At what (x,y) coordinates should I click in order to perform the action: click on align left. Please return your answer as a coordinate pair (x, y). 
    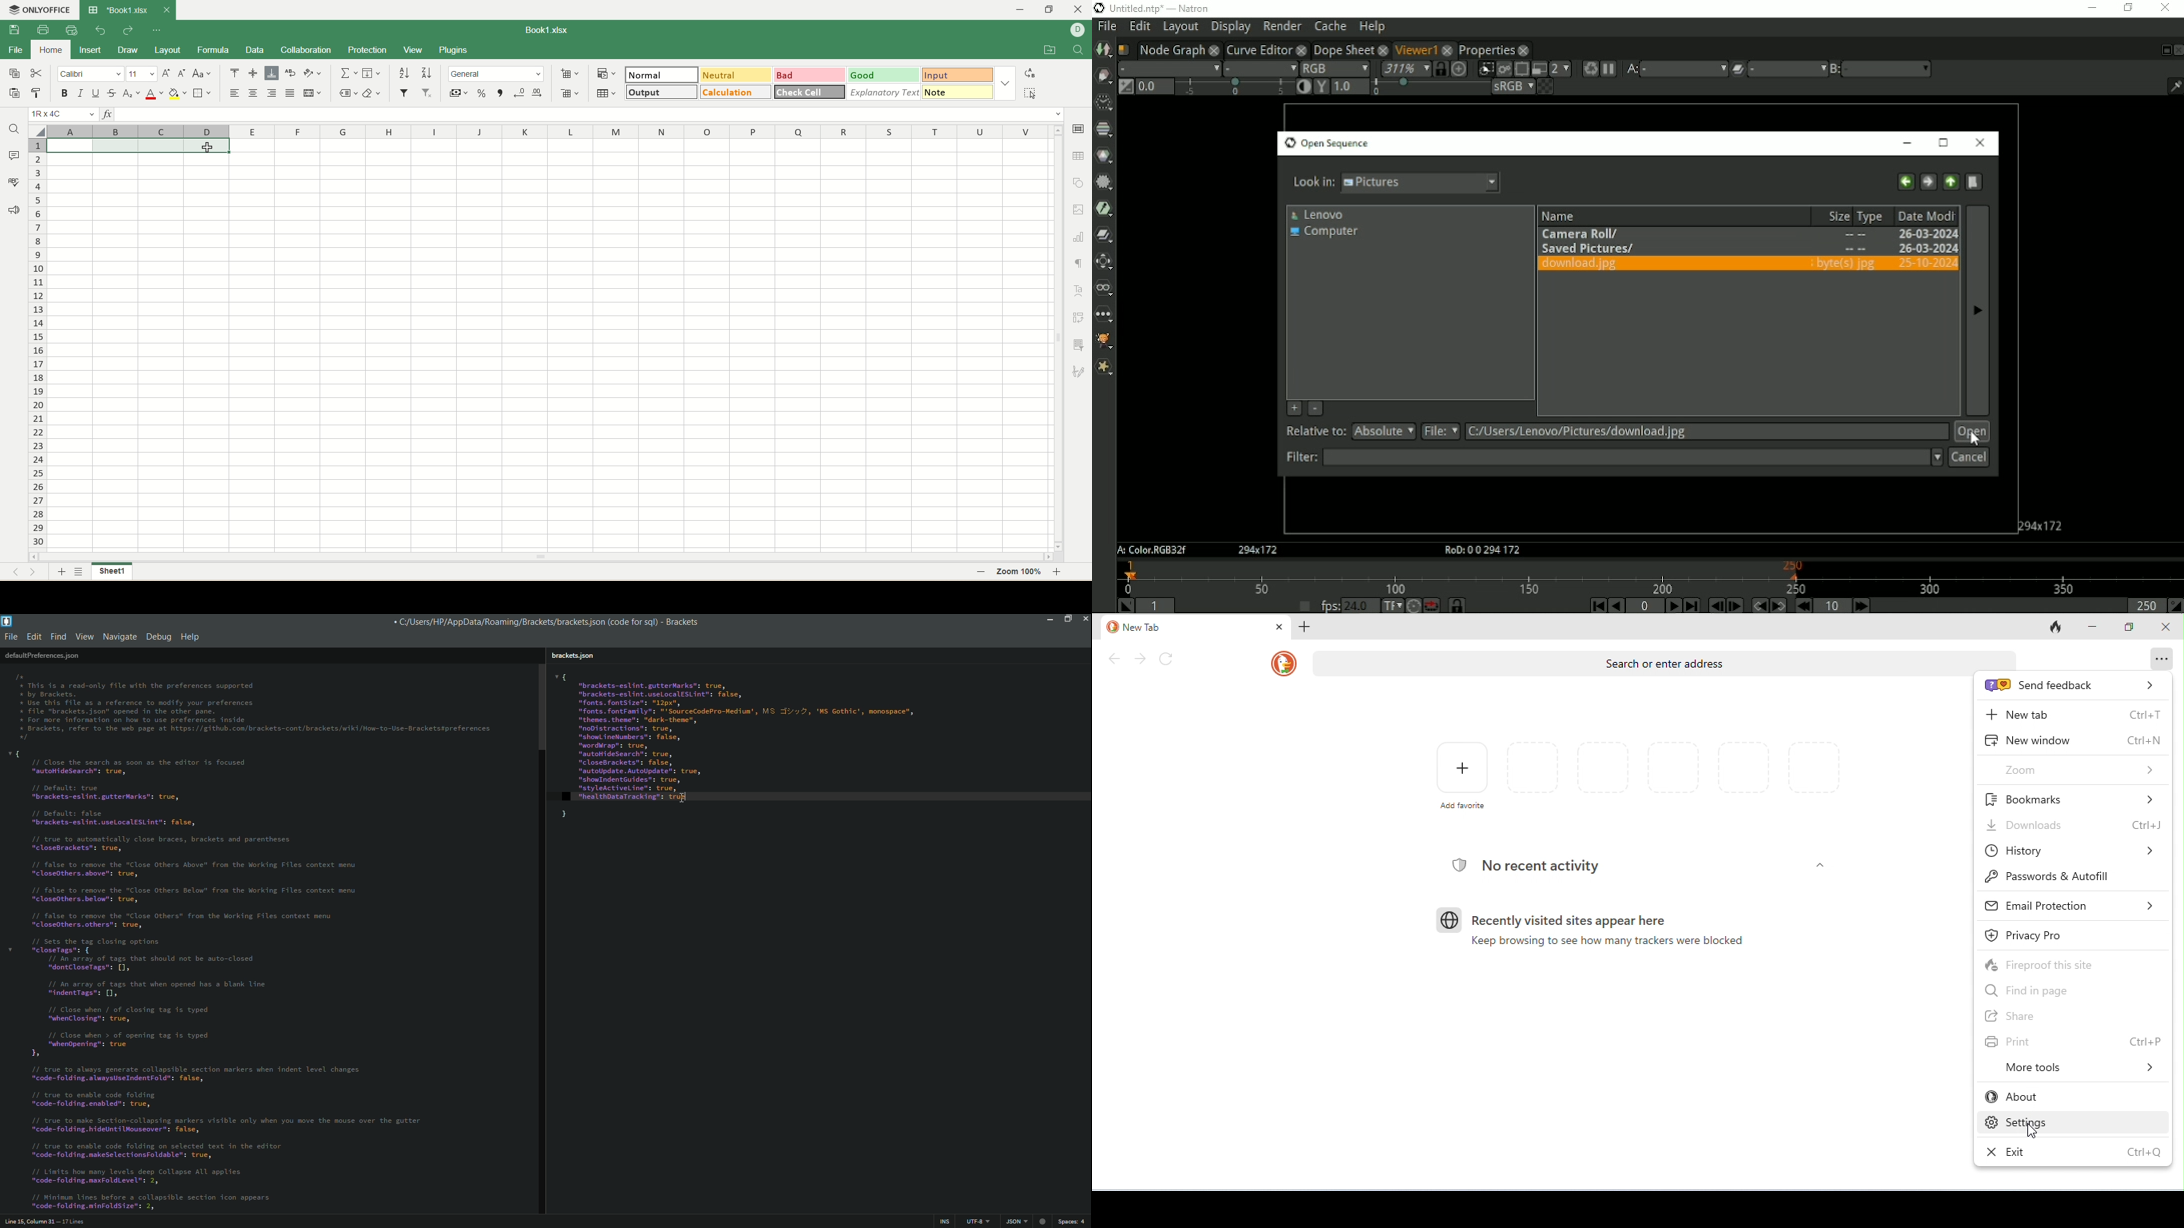
    Looking at the image, I should click on (235, 94).